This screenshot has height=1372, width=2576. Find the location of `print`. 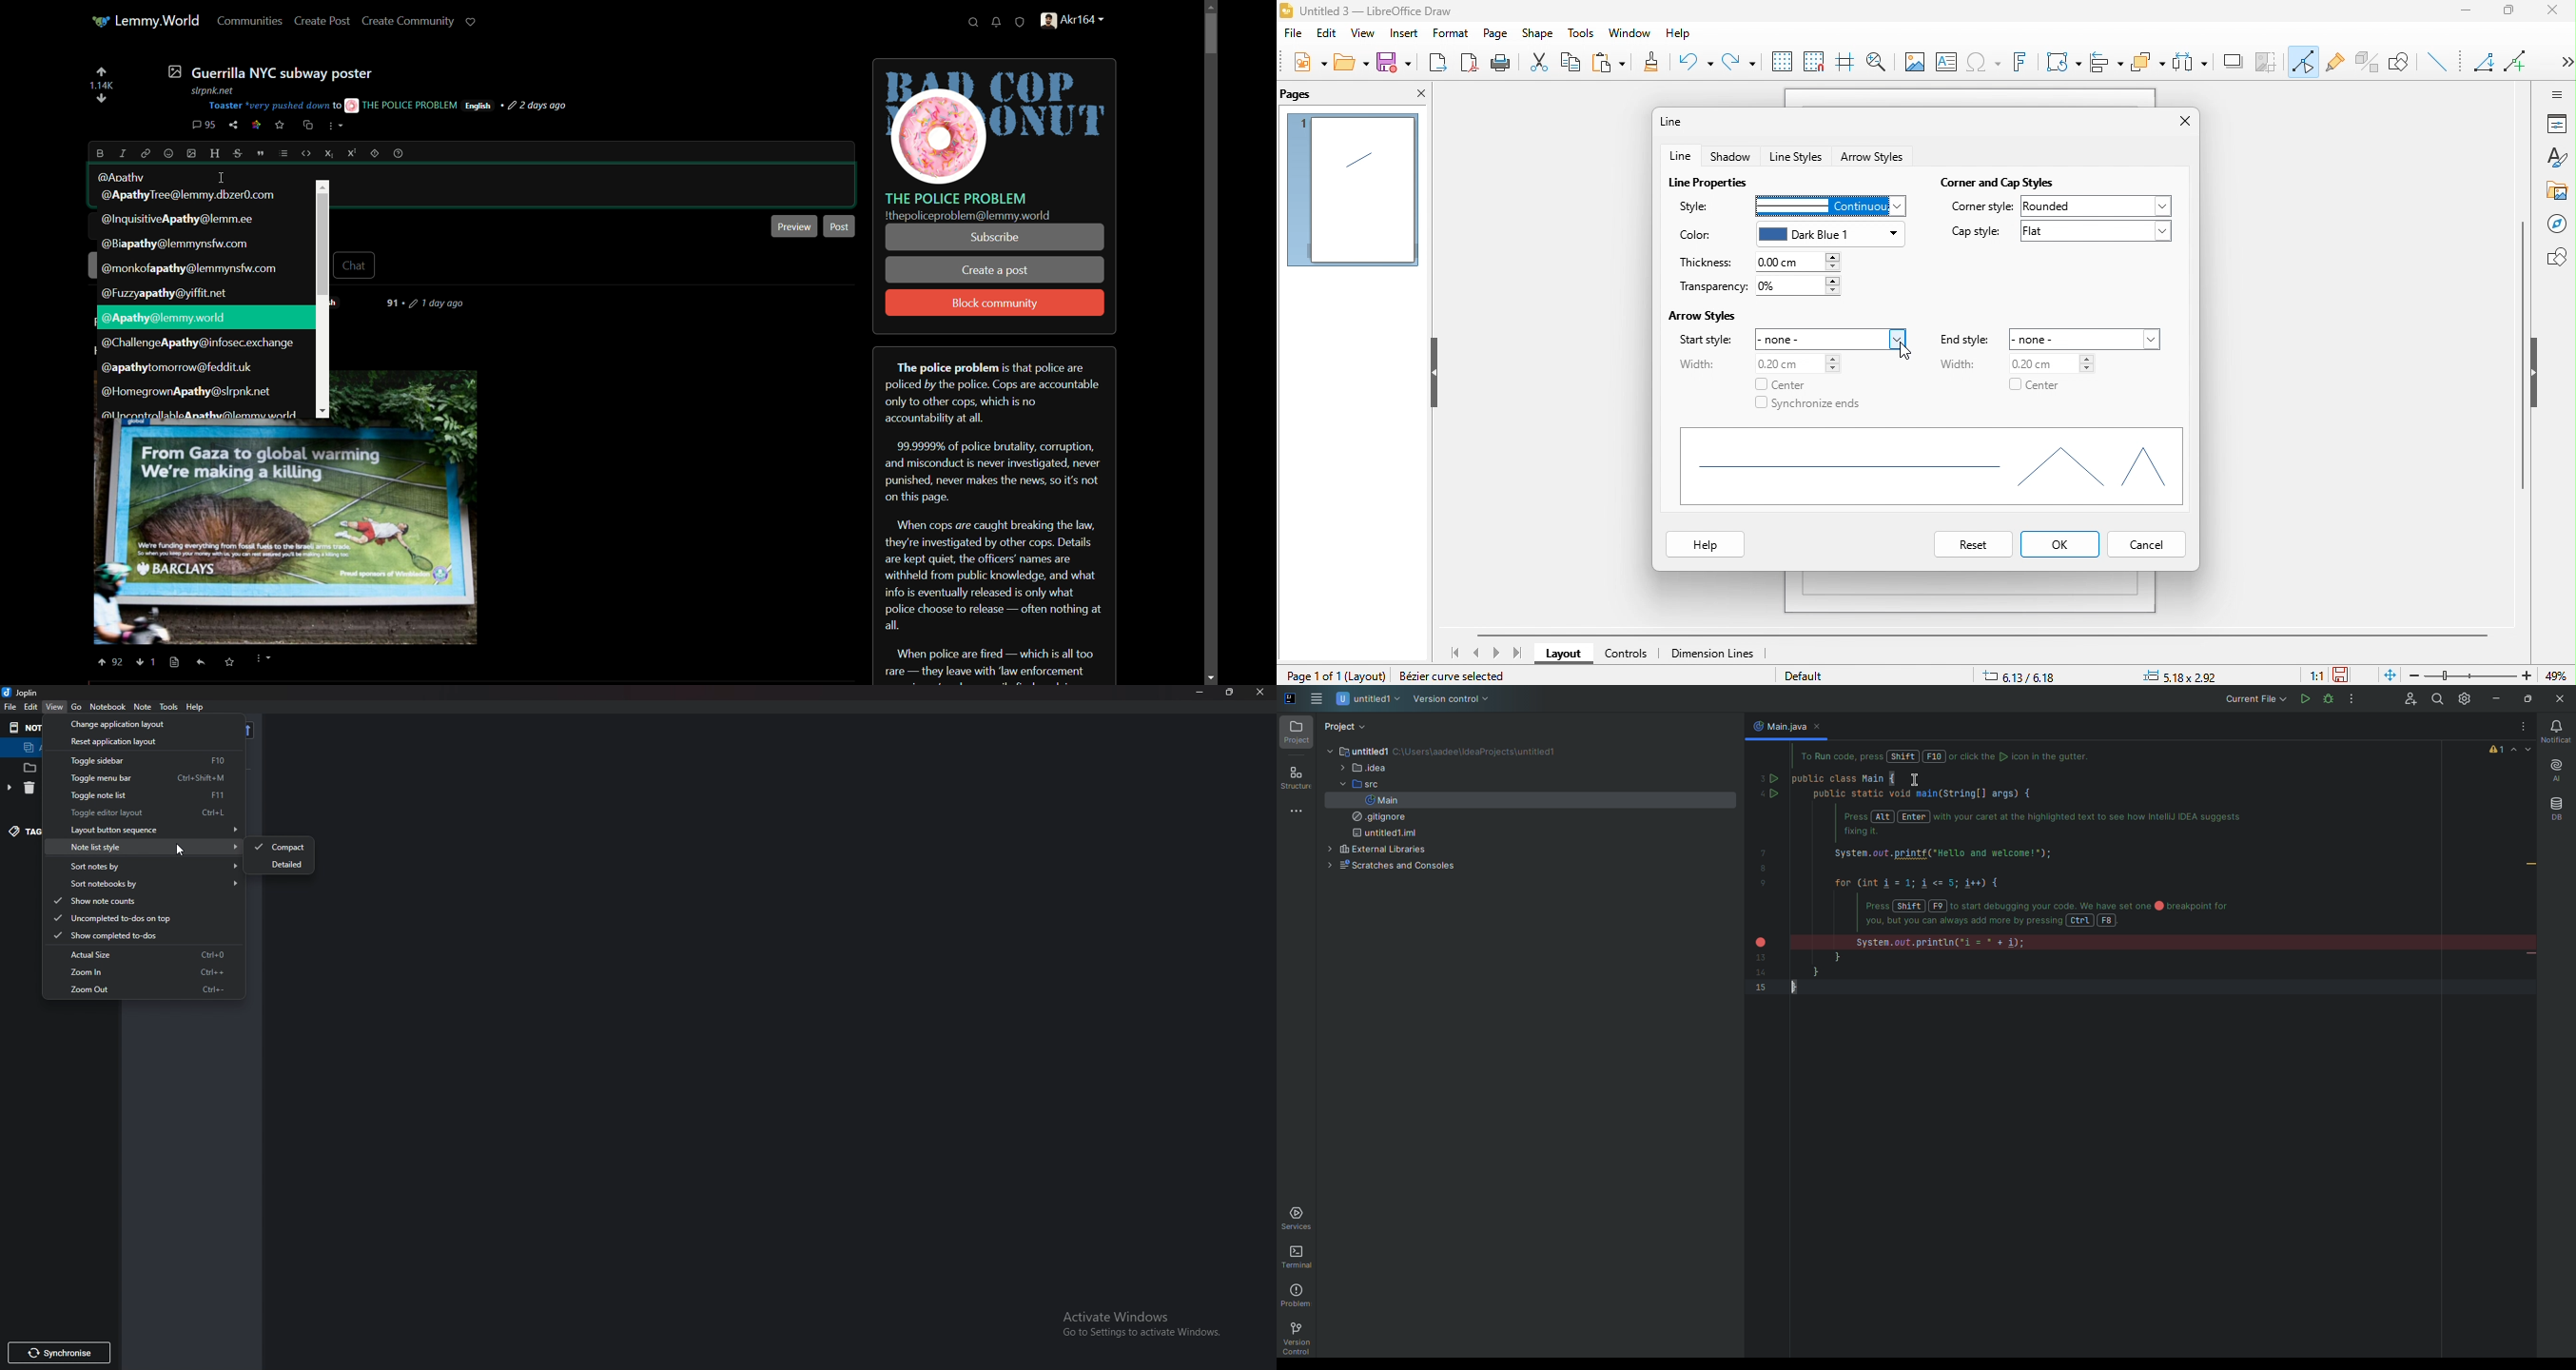

print is located at coordinates (1501, 63).